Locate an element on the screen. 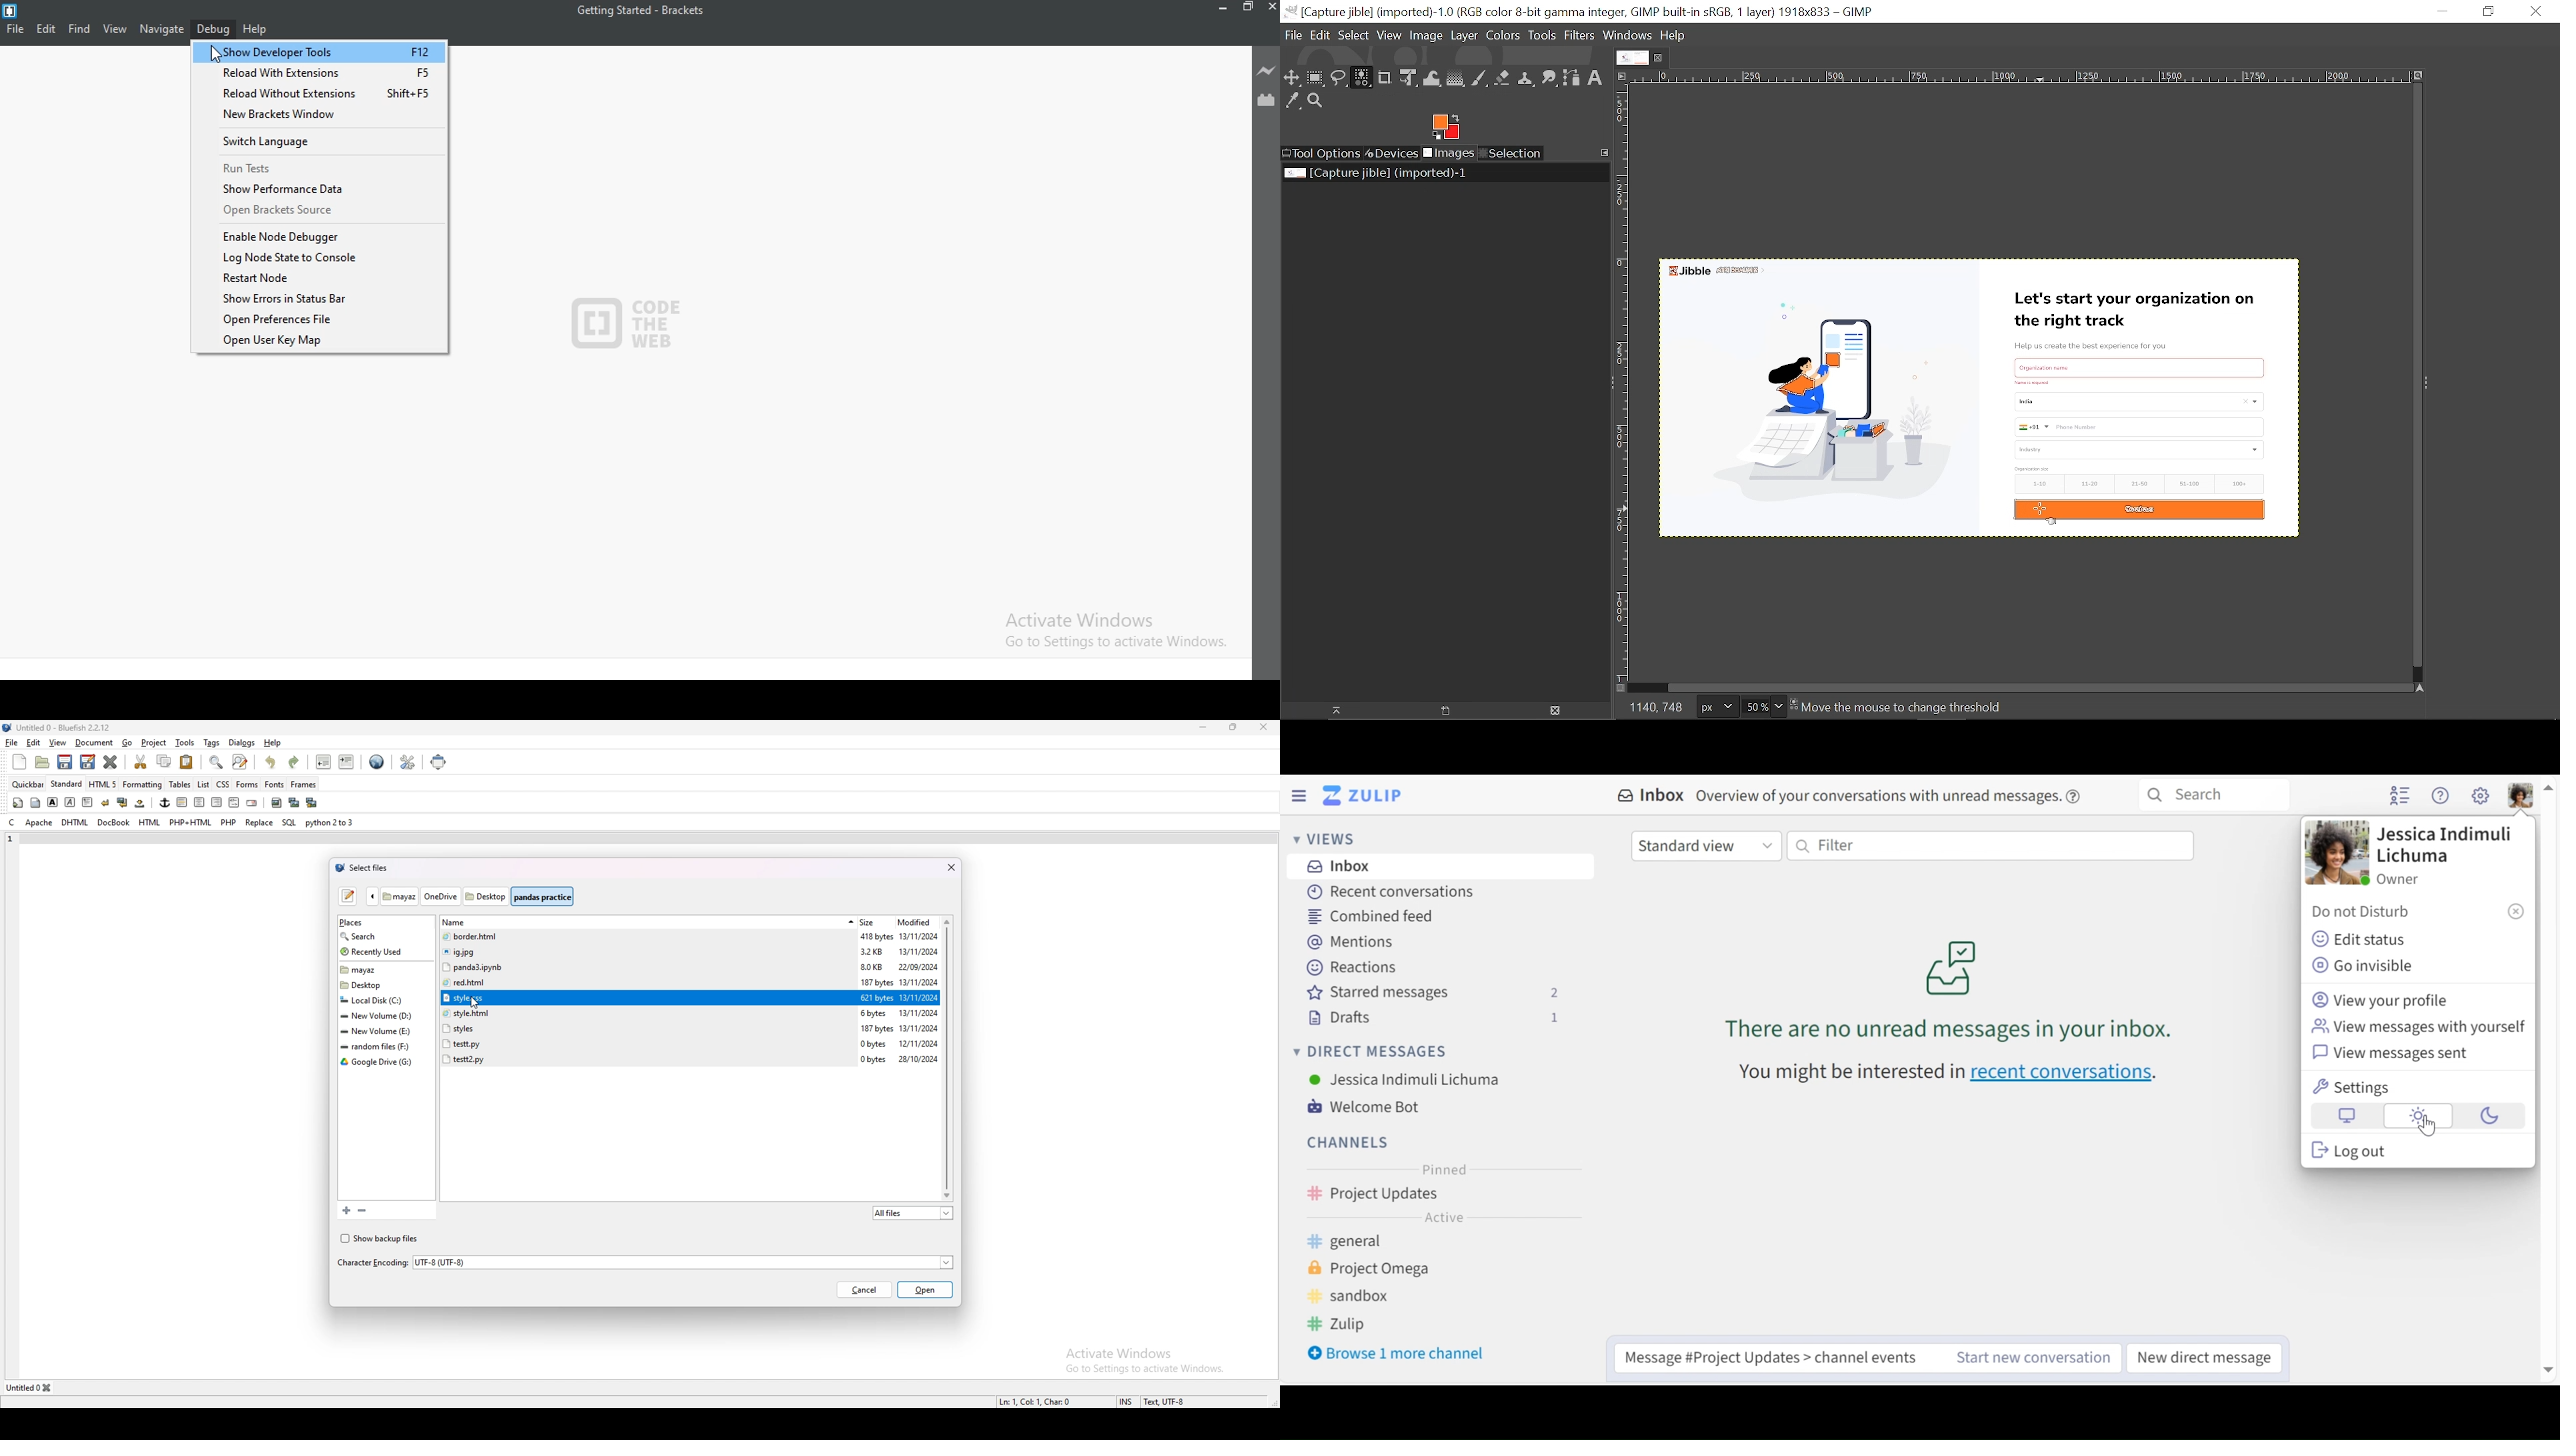  Untitled 0 - Bluefish 2.2.12 is located at coordinates (64, 727).